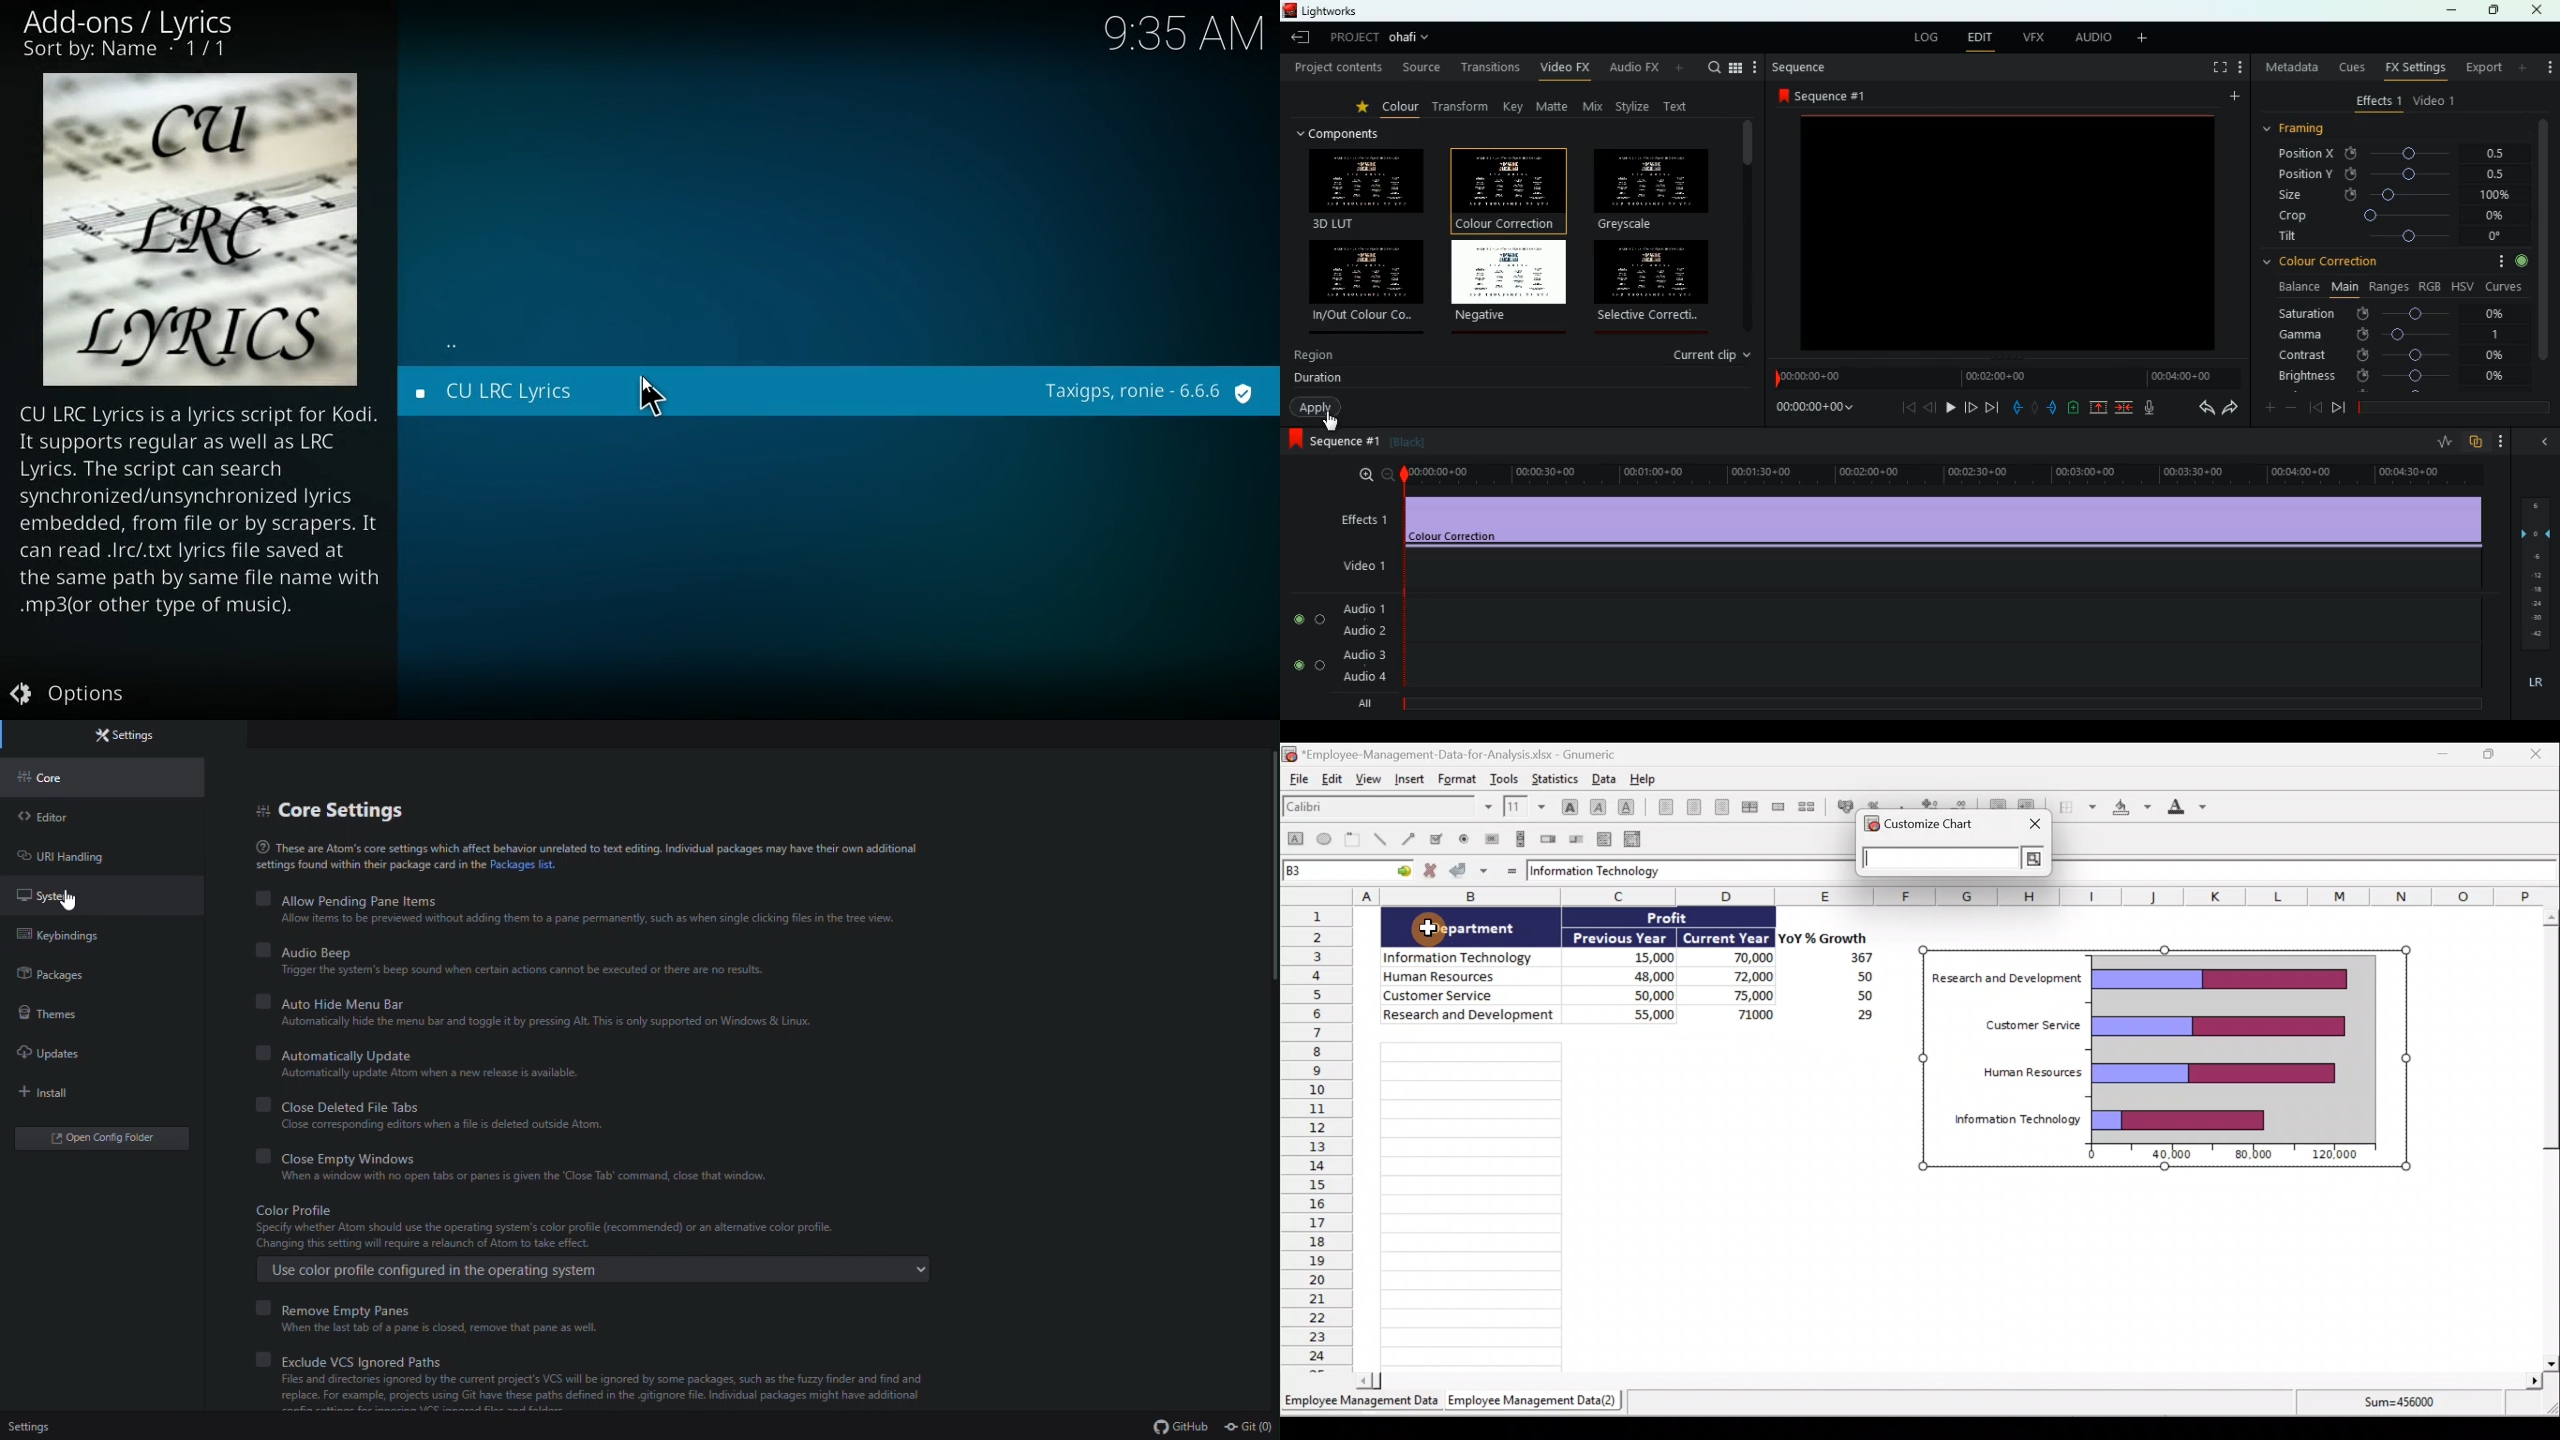 The width and height of the screenshot is (2576, 1456). I want to click on video 1, so click(1365, 567).